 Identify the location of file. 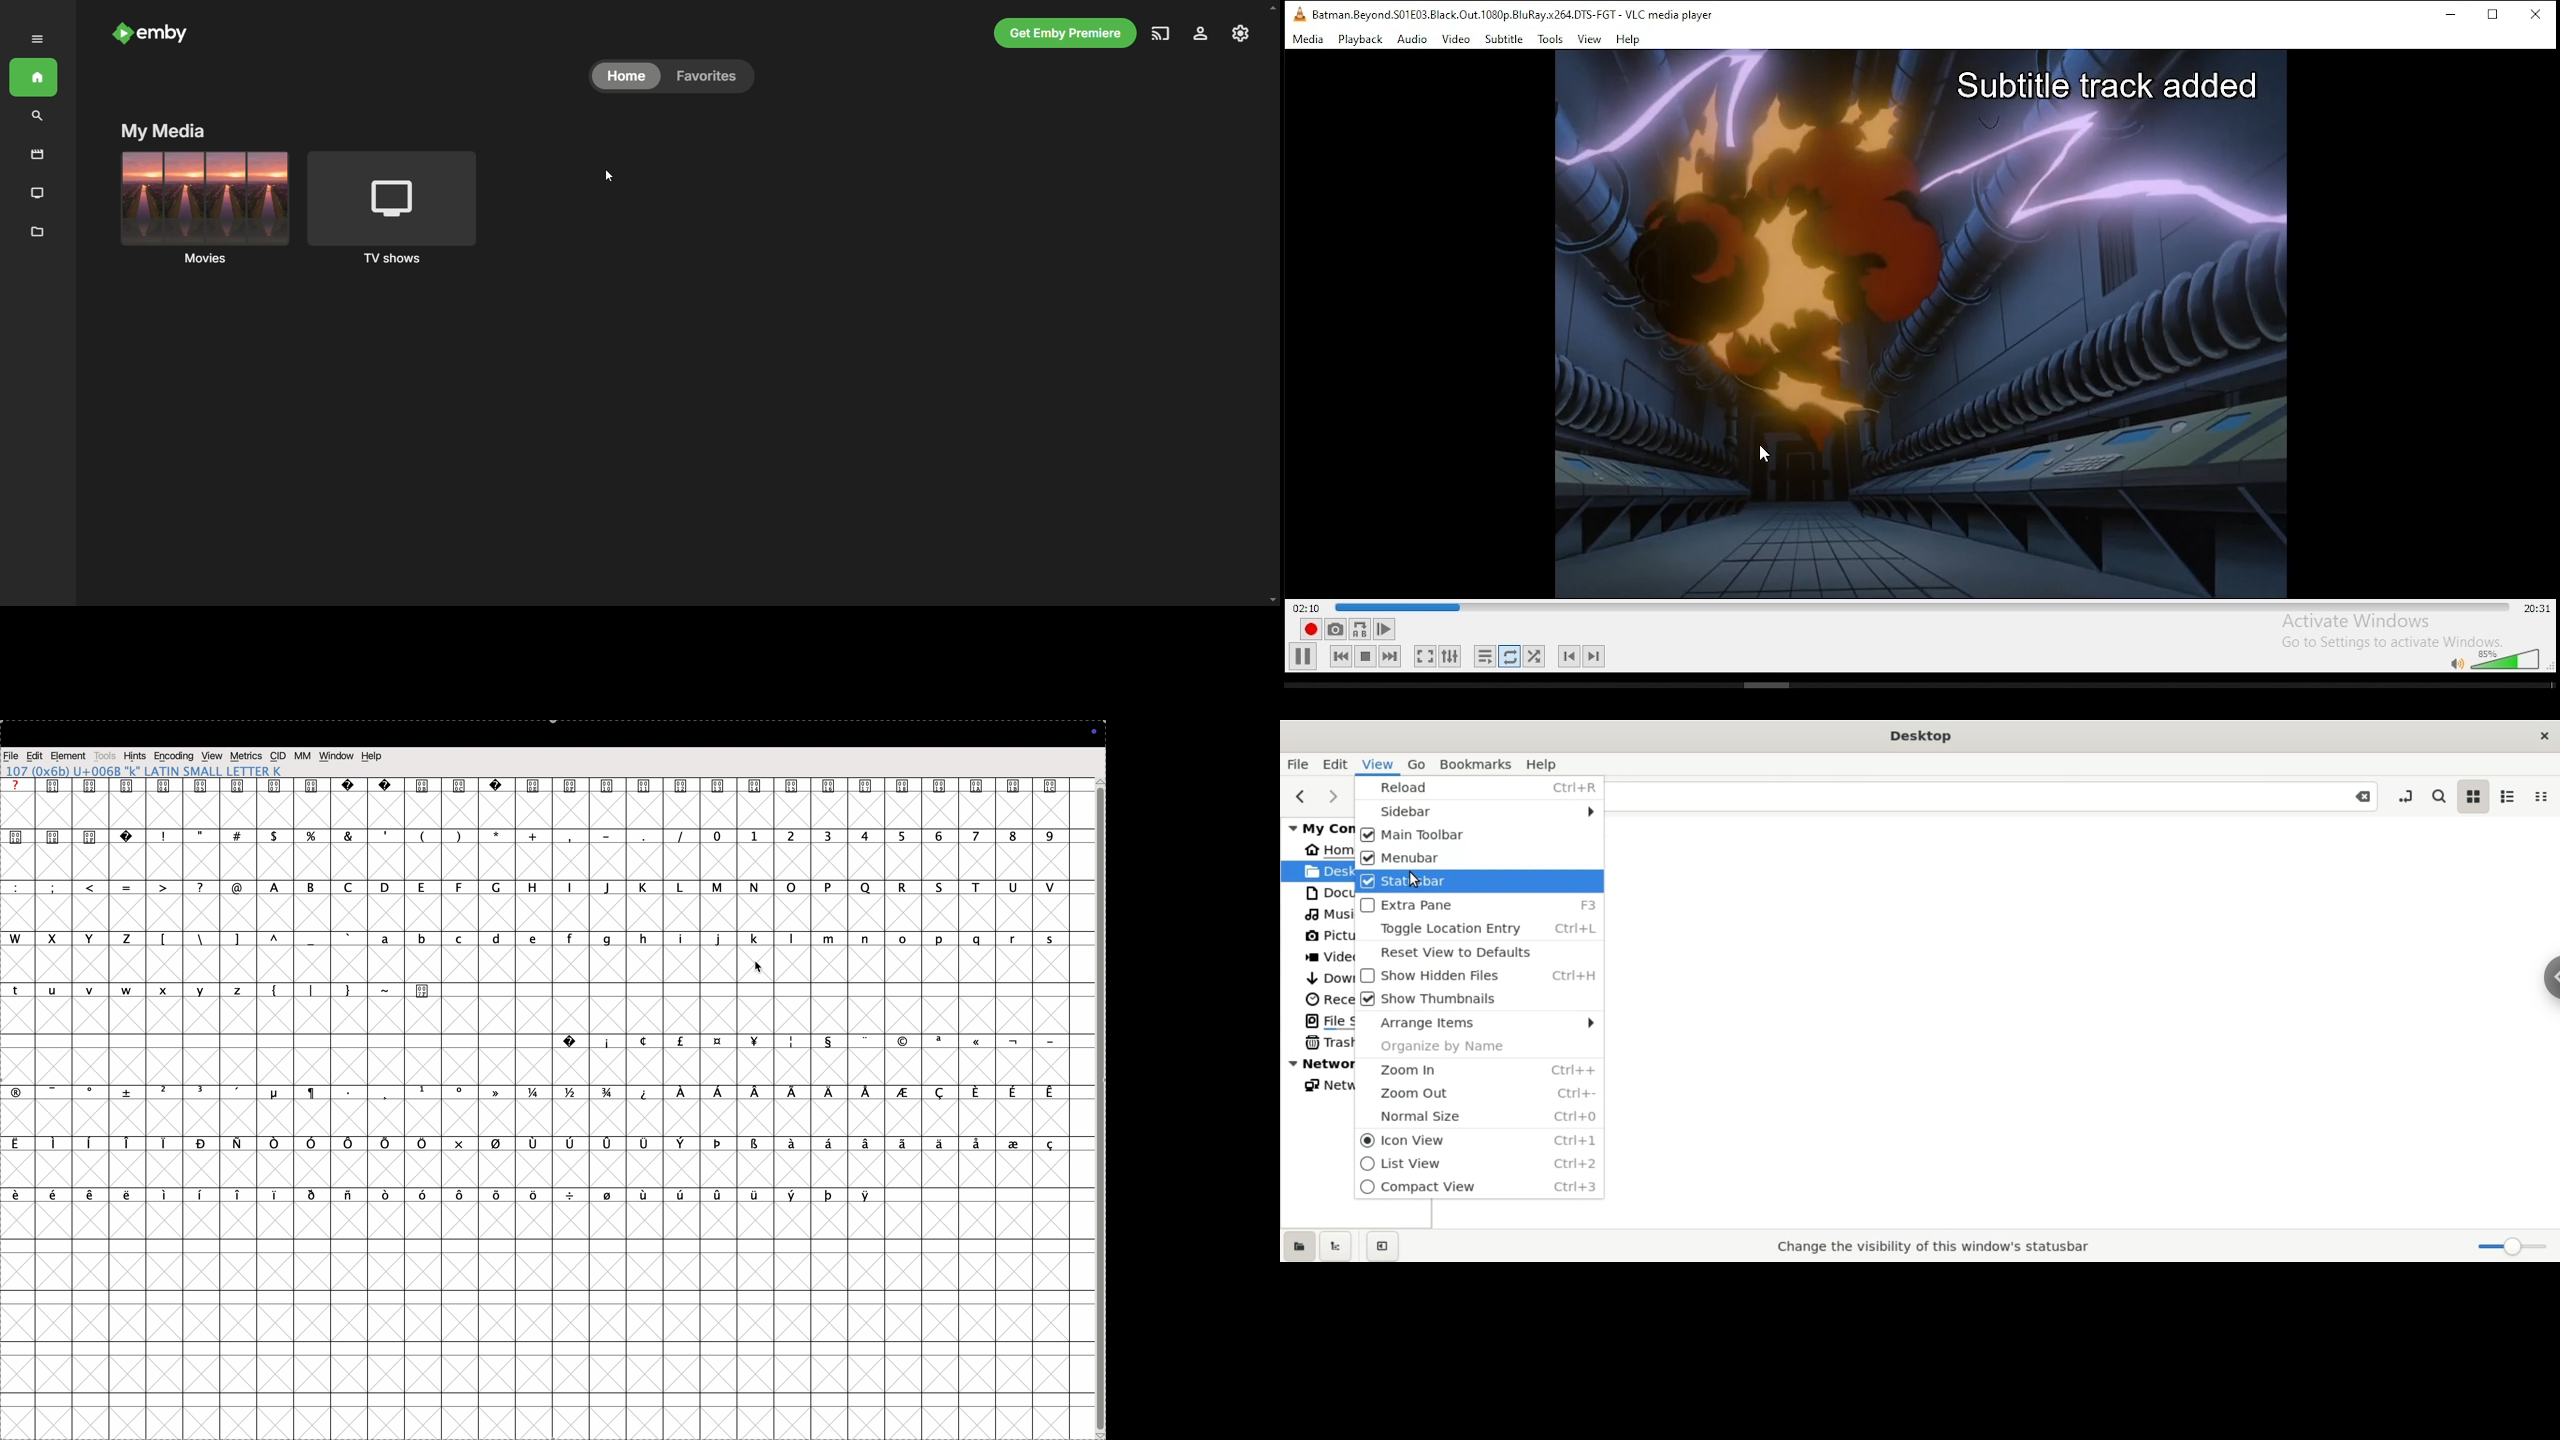
(12, 755).